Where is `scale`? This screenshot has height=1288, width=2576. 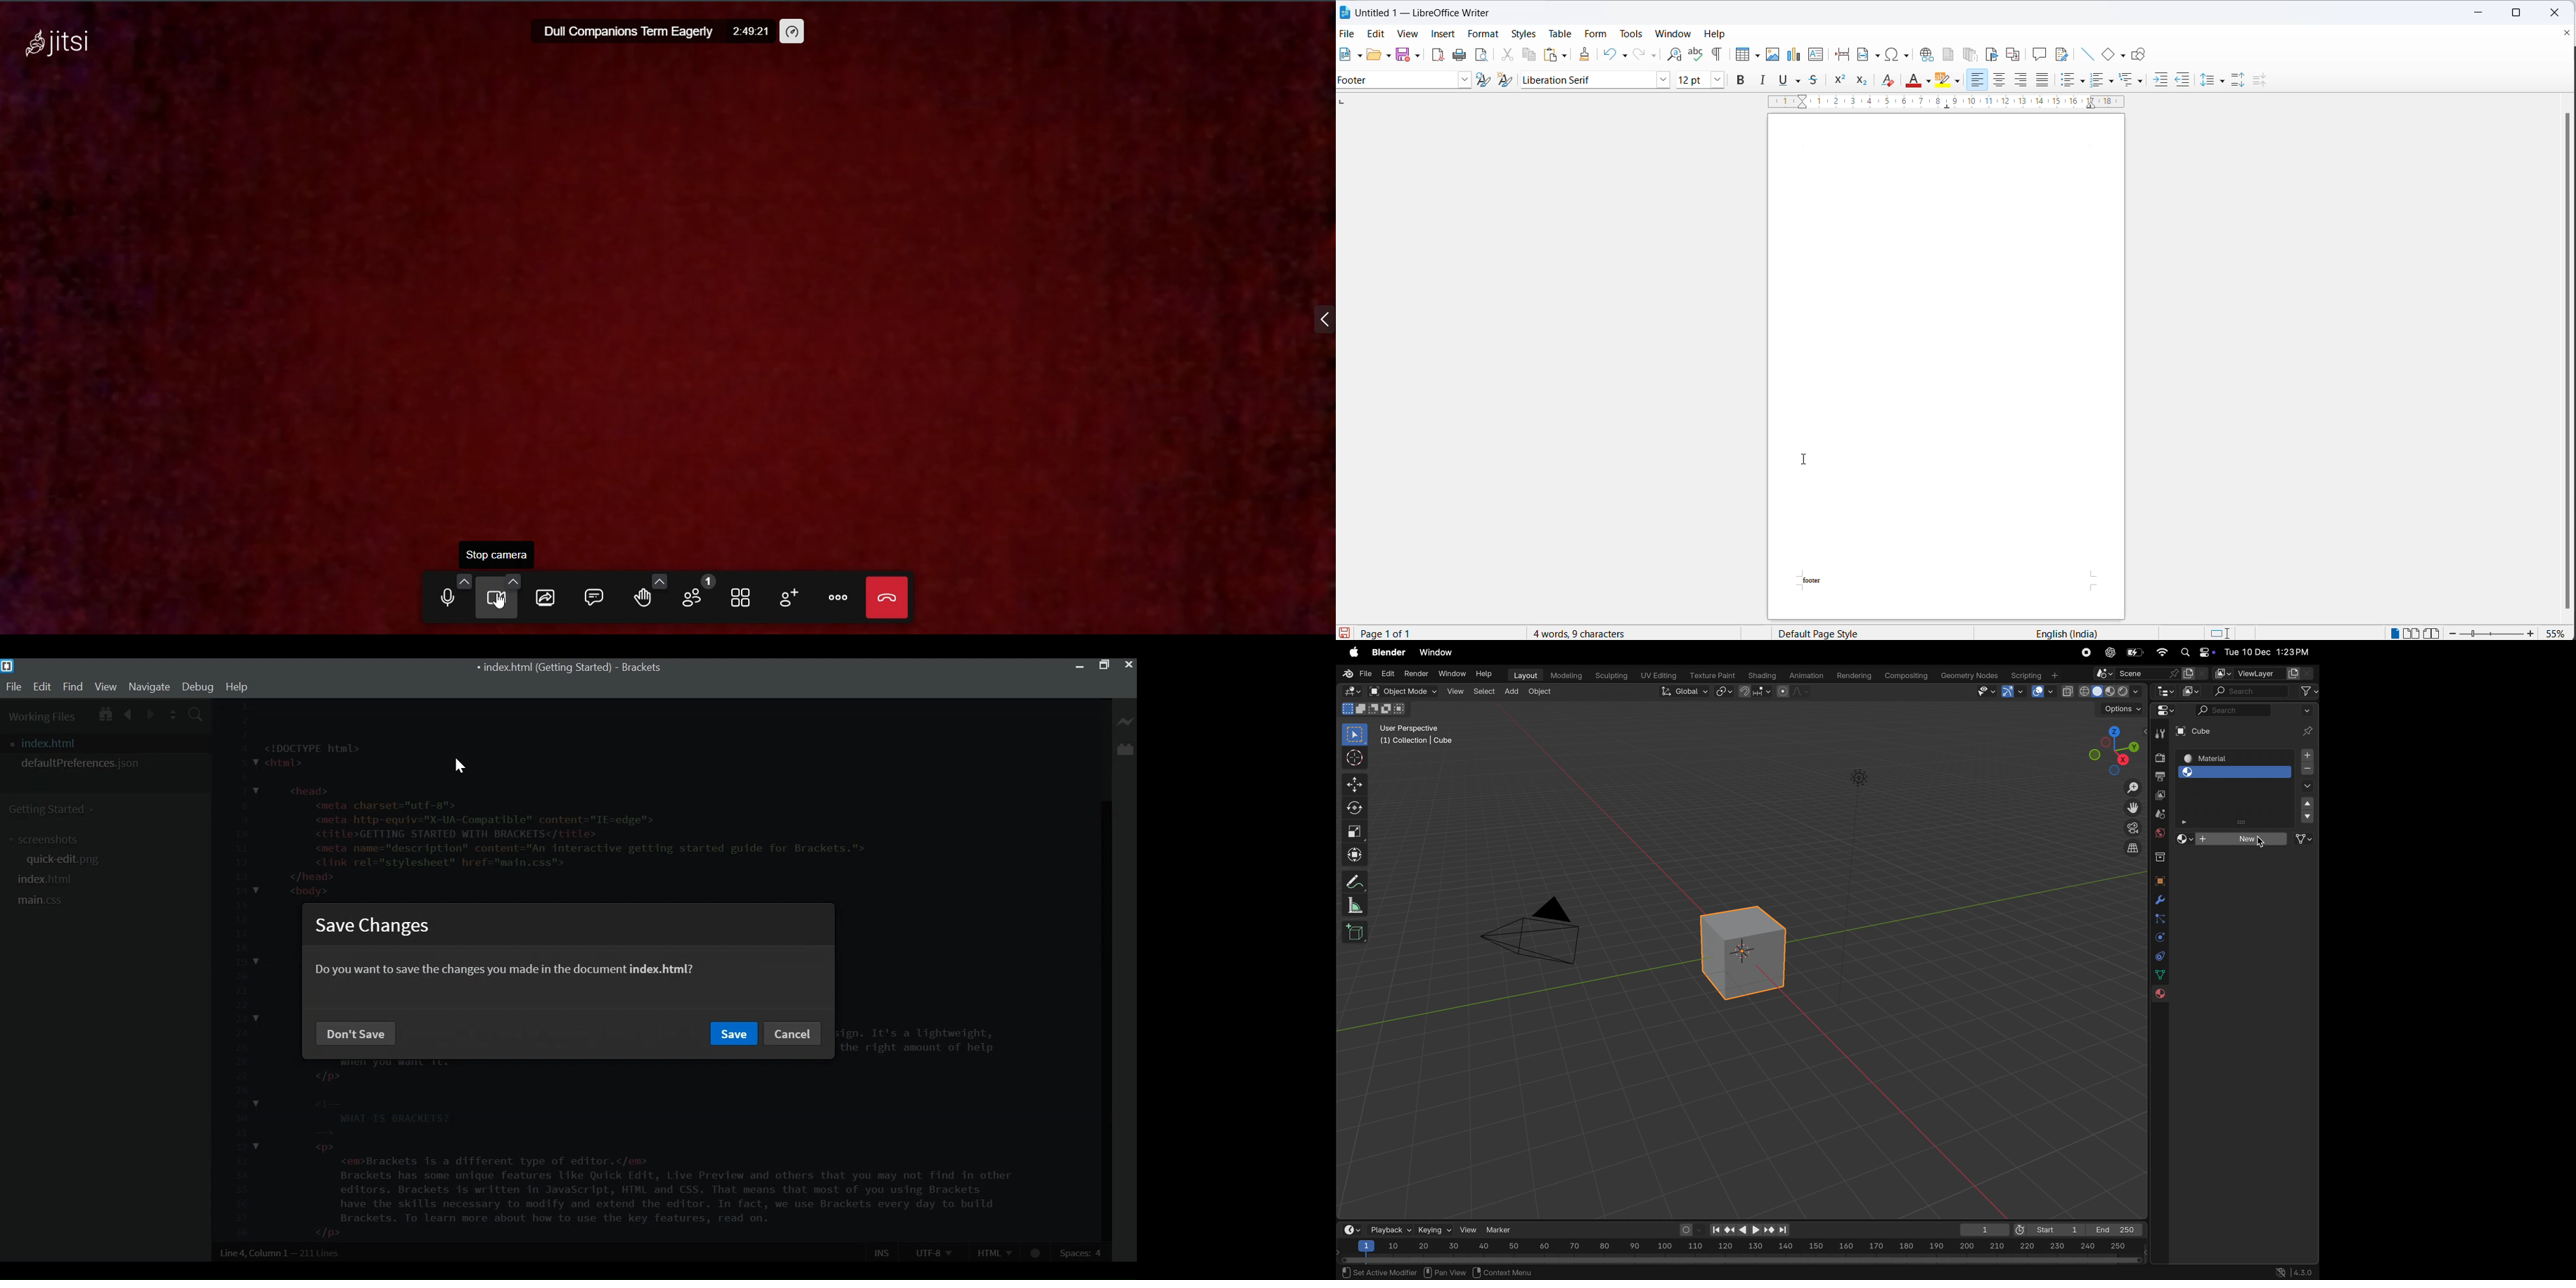 scale is located at coordinates (1352, 905).